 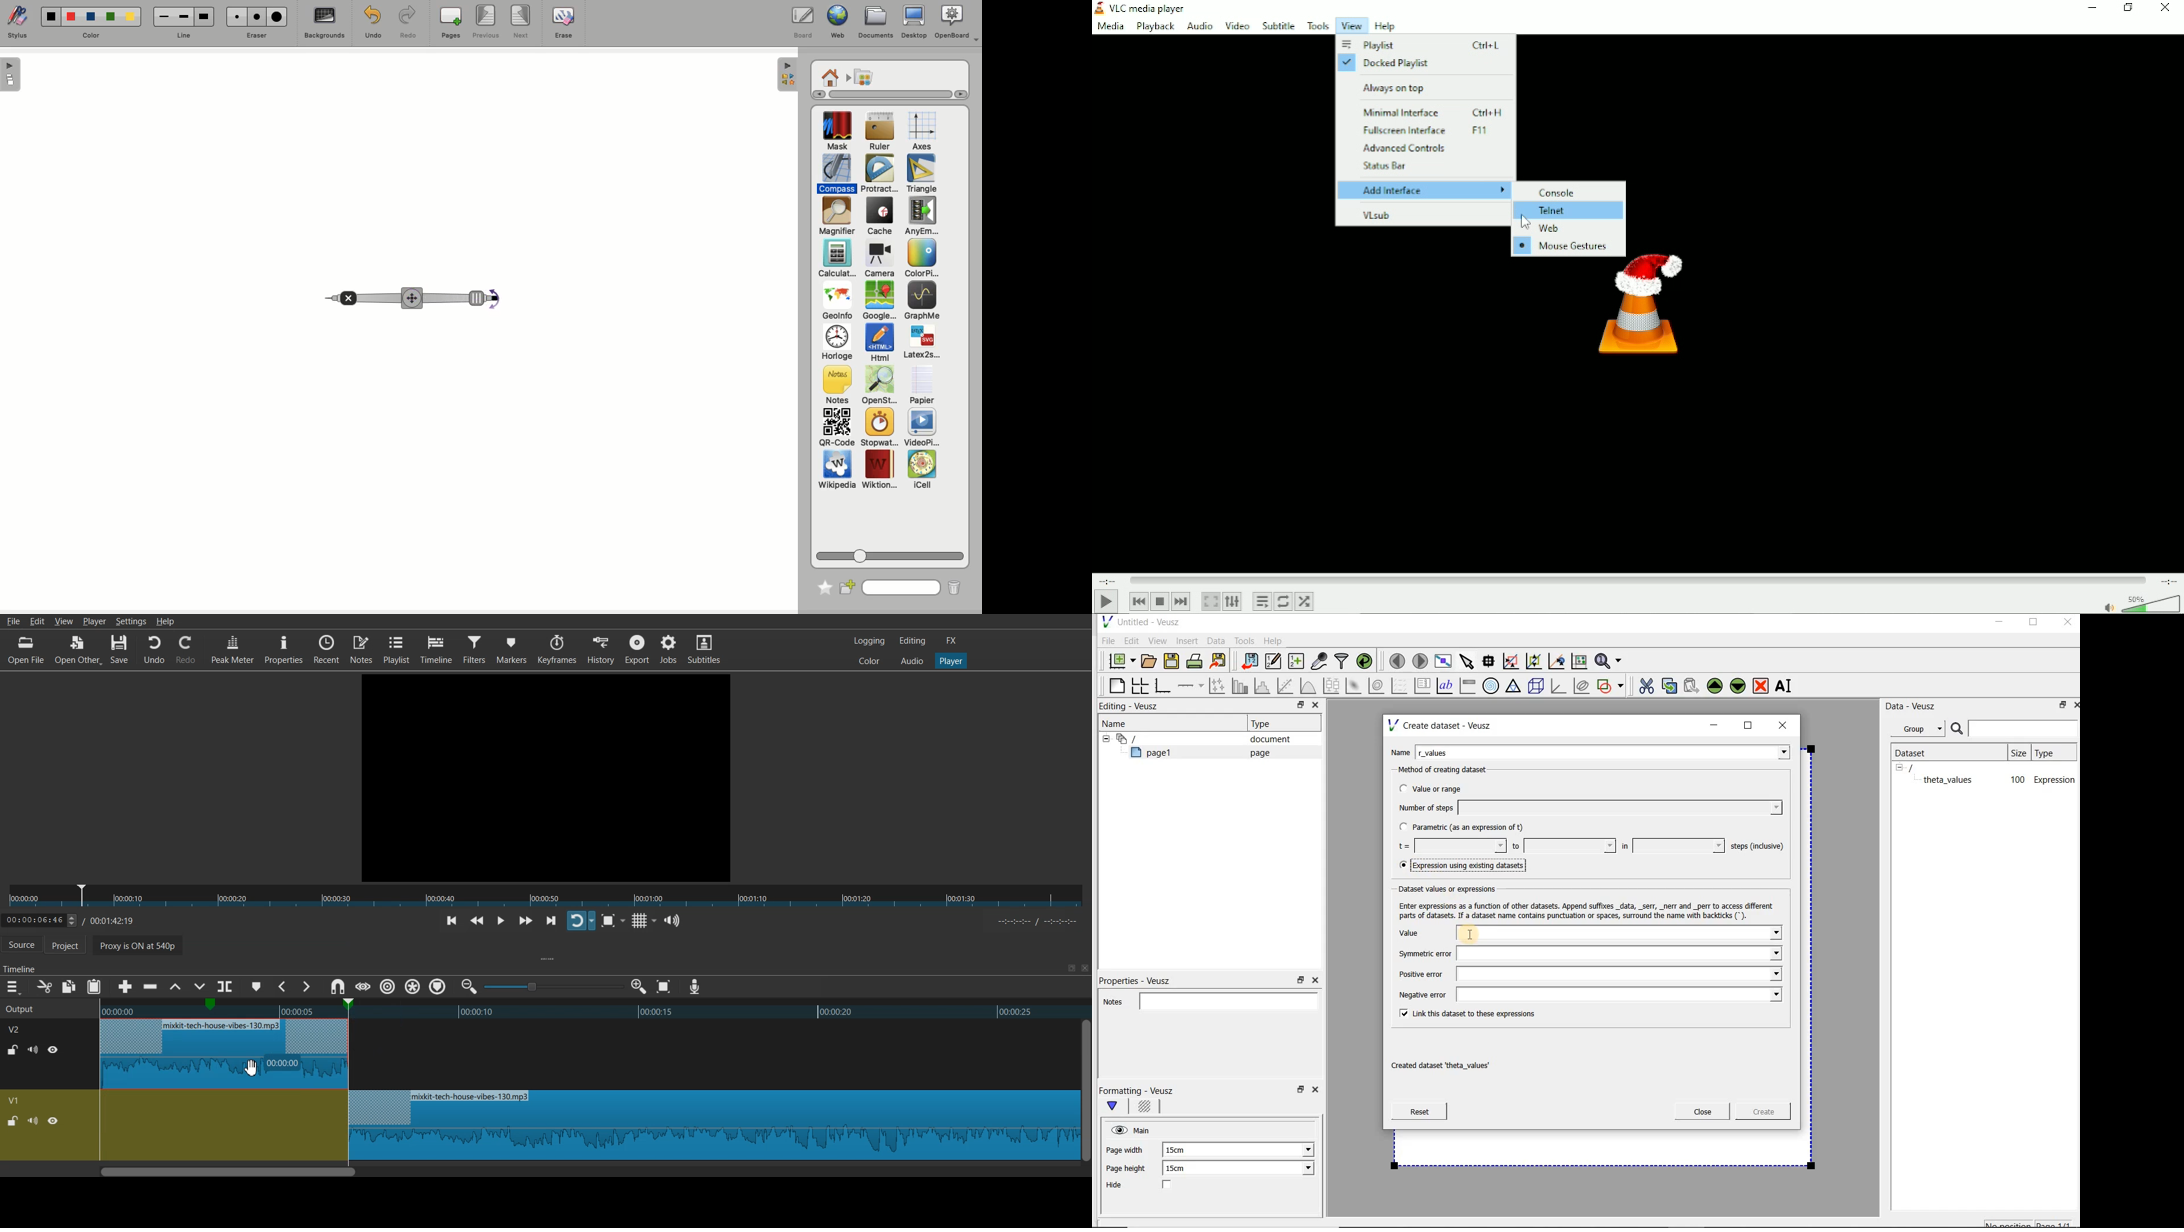 I want to click on Ripple Tracks, so click(x=439, y=987).